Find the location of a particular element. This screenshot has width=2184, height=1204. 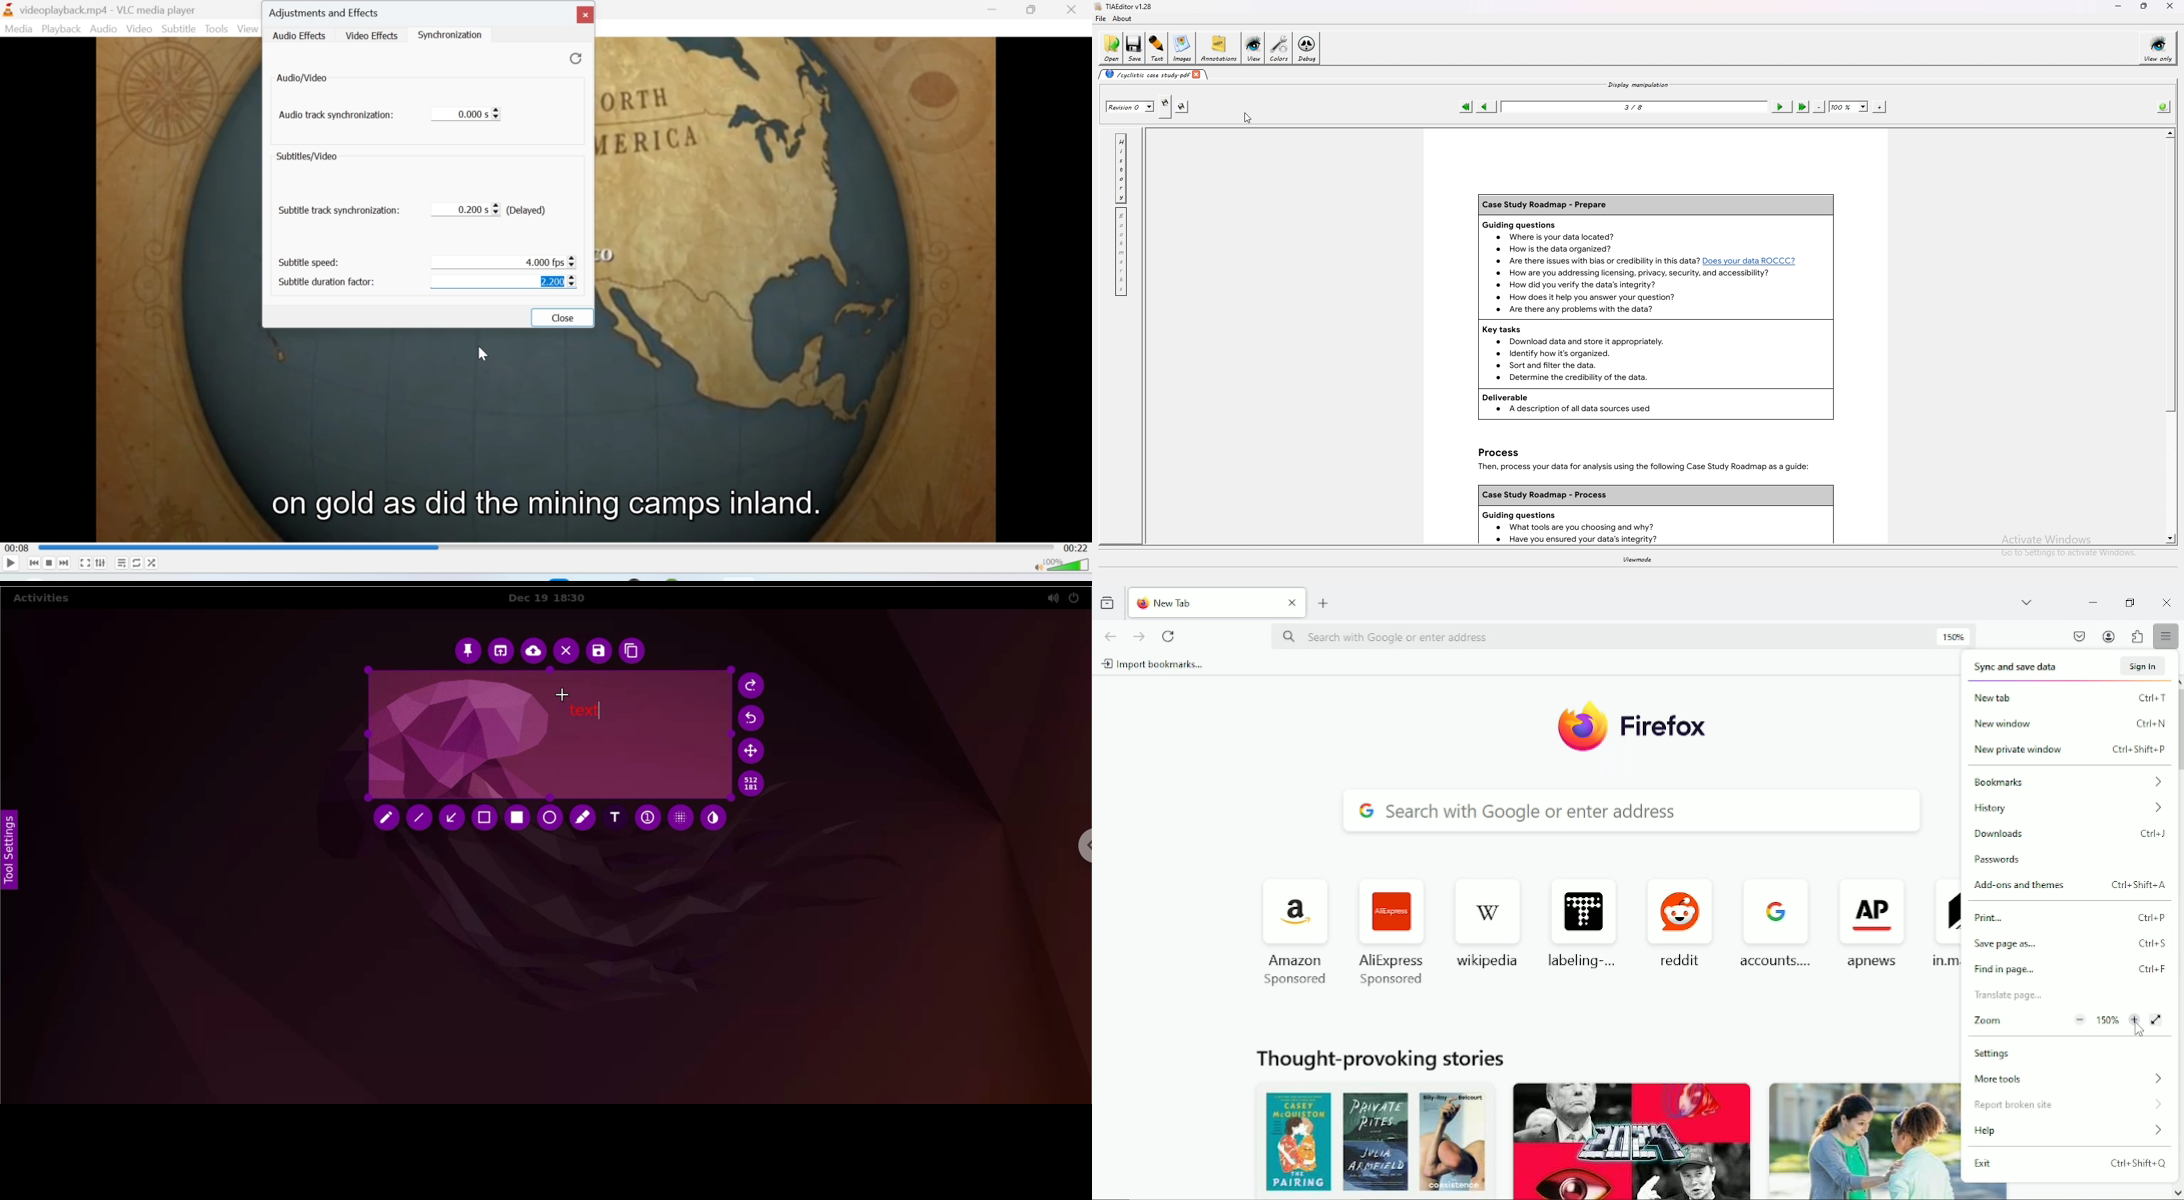

Audio is located at coordinates (105, 30).